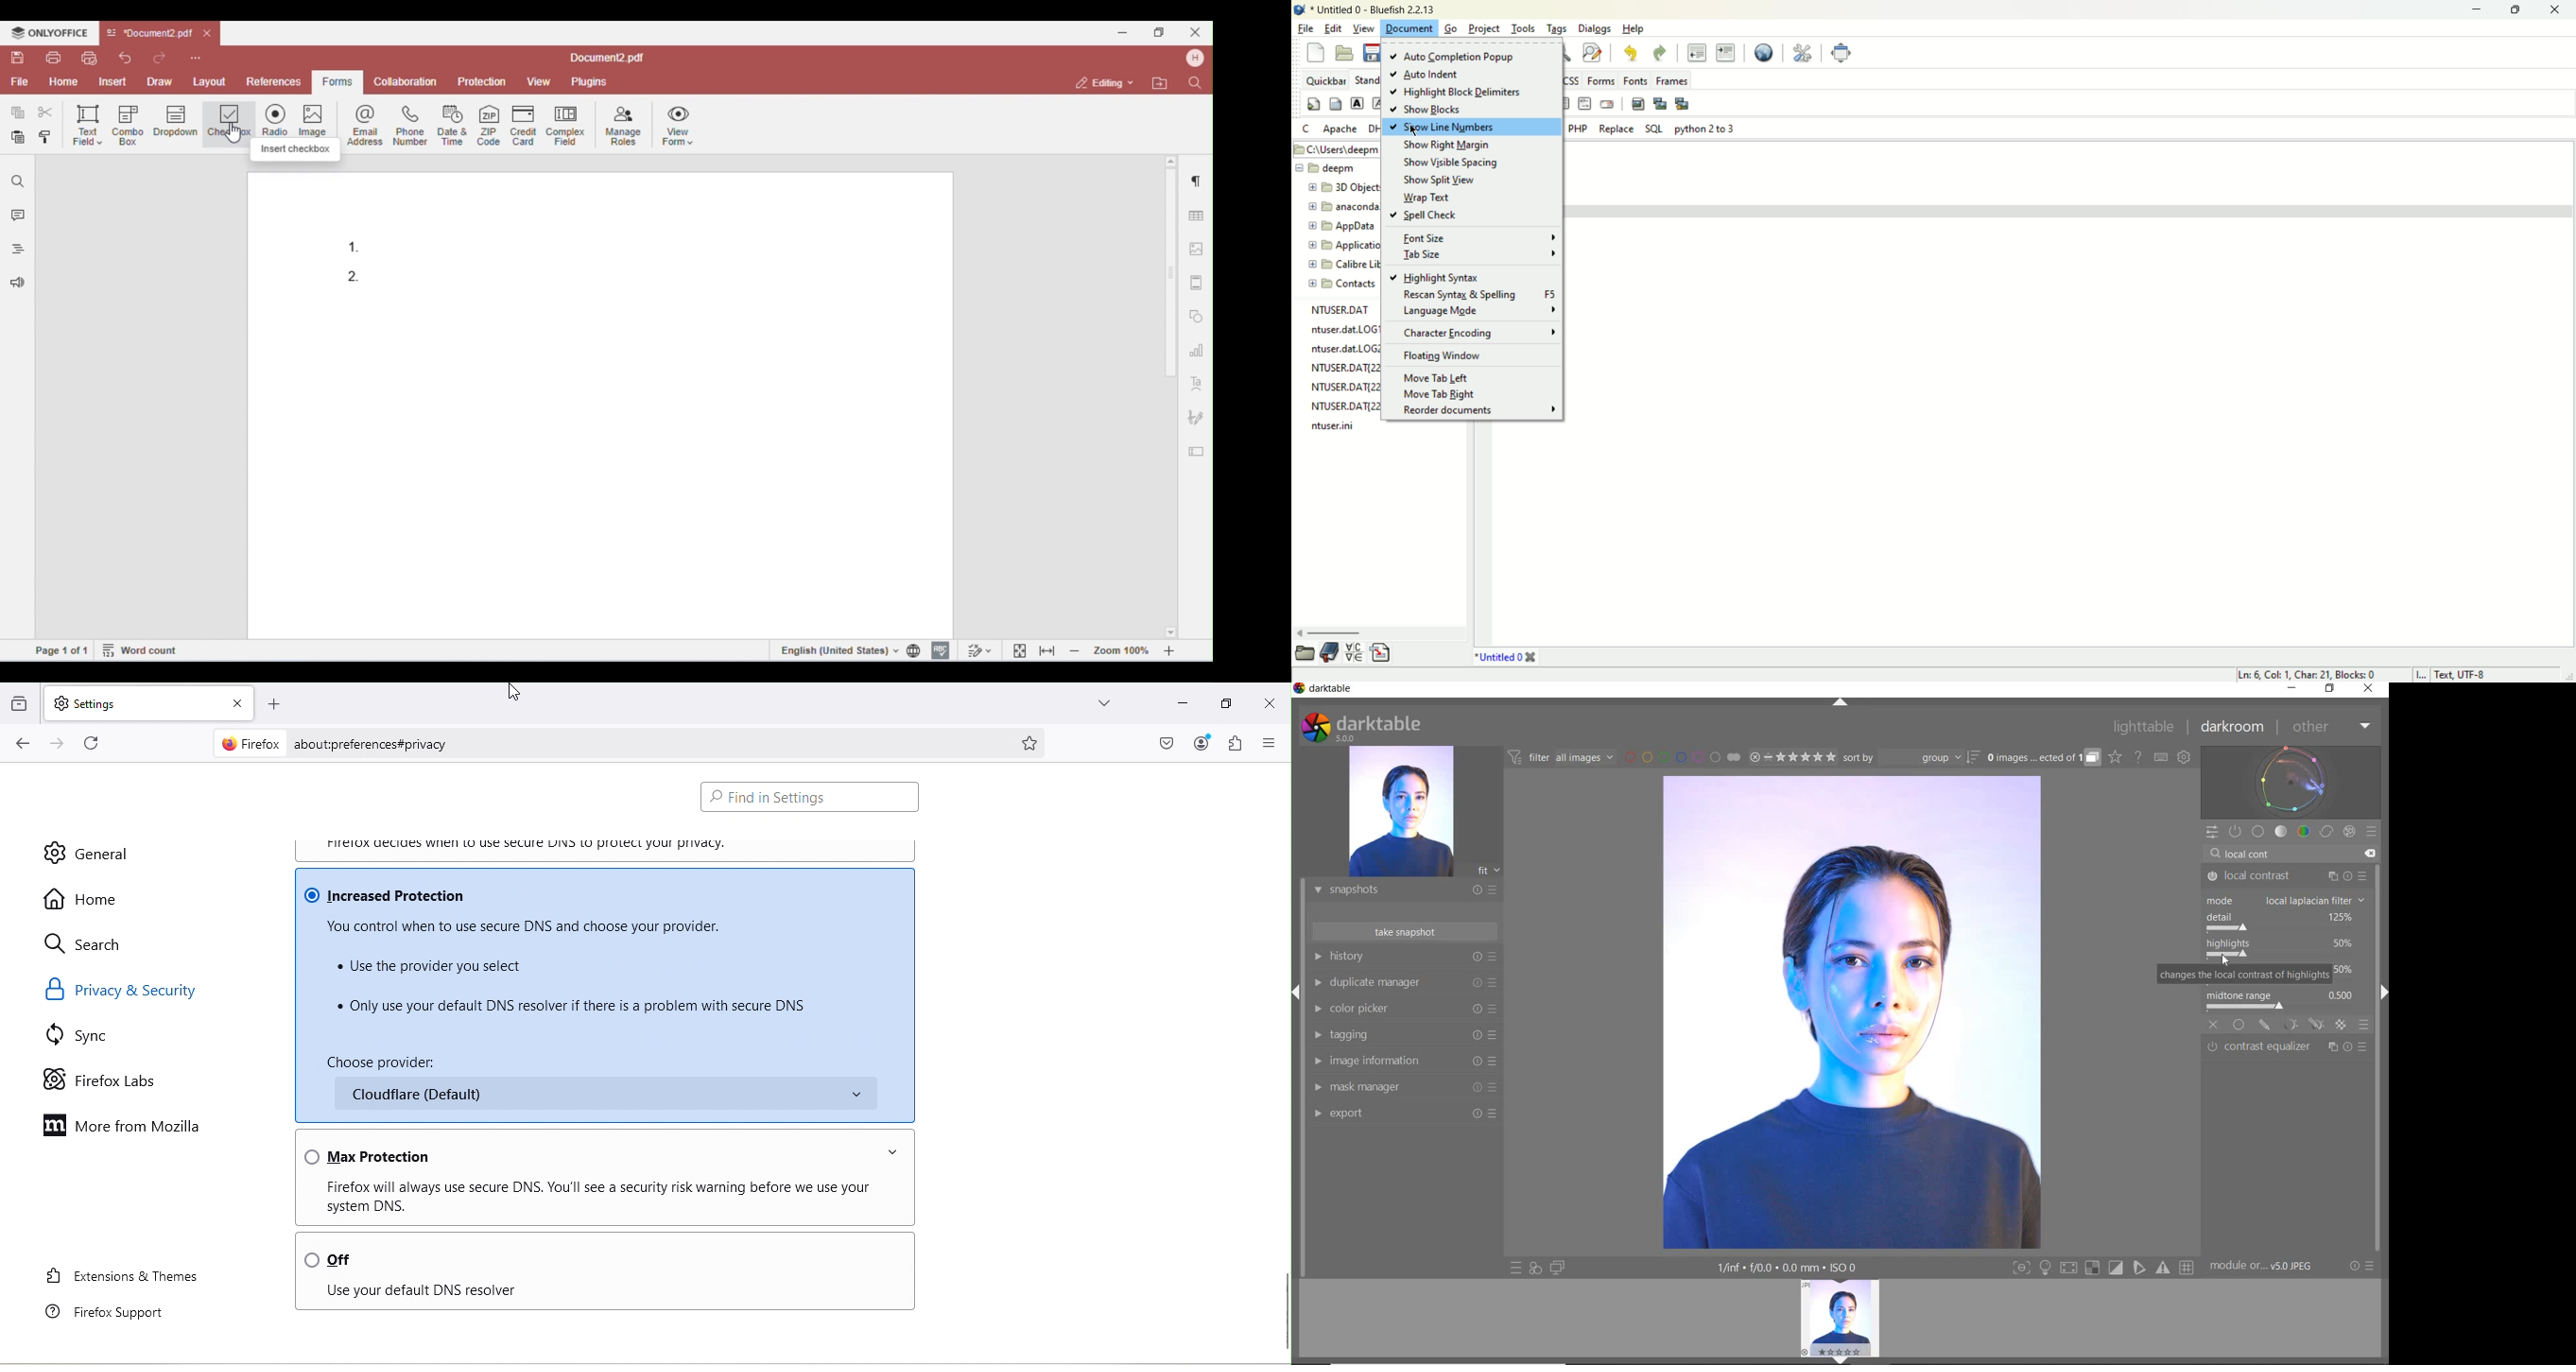 This screenshot has height=1372, width=2576. Describe the element at coordinates (2117, 1268) in the screenshot. I see `Button` at that location.